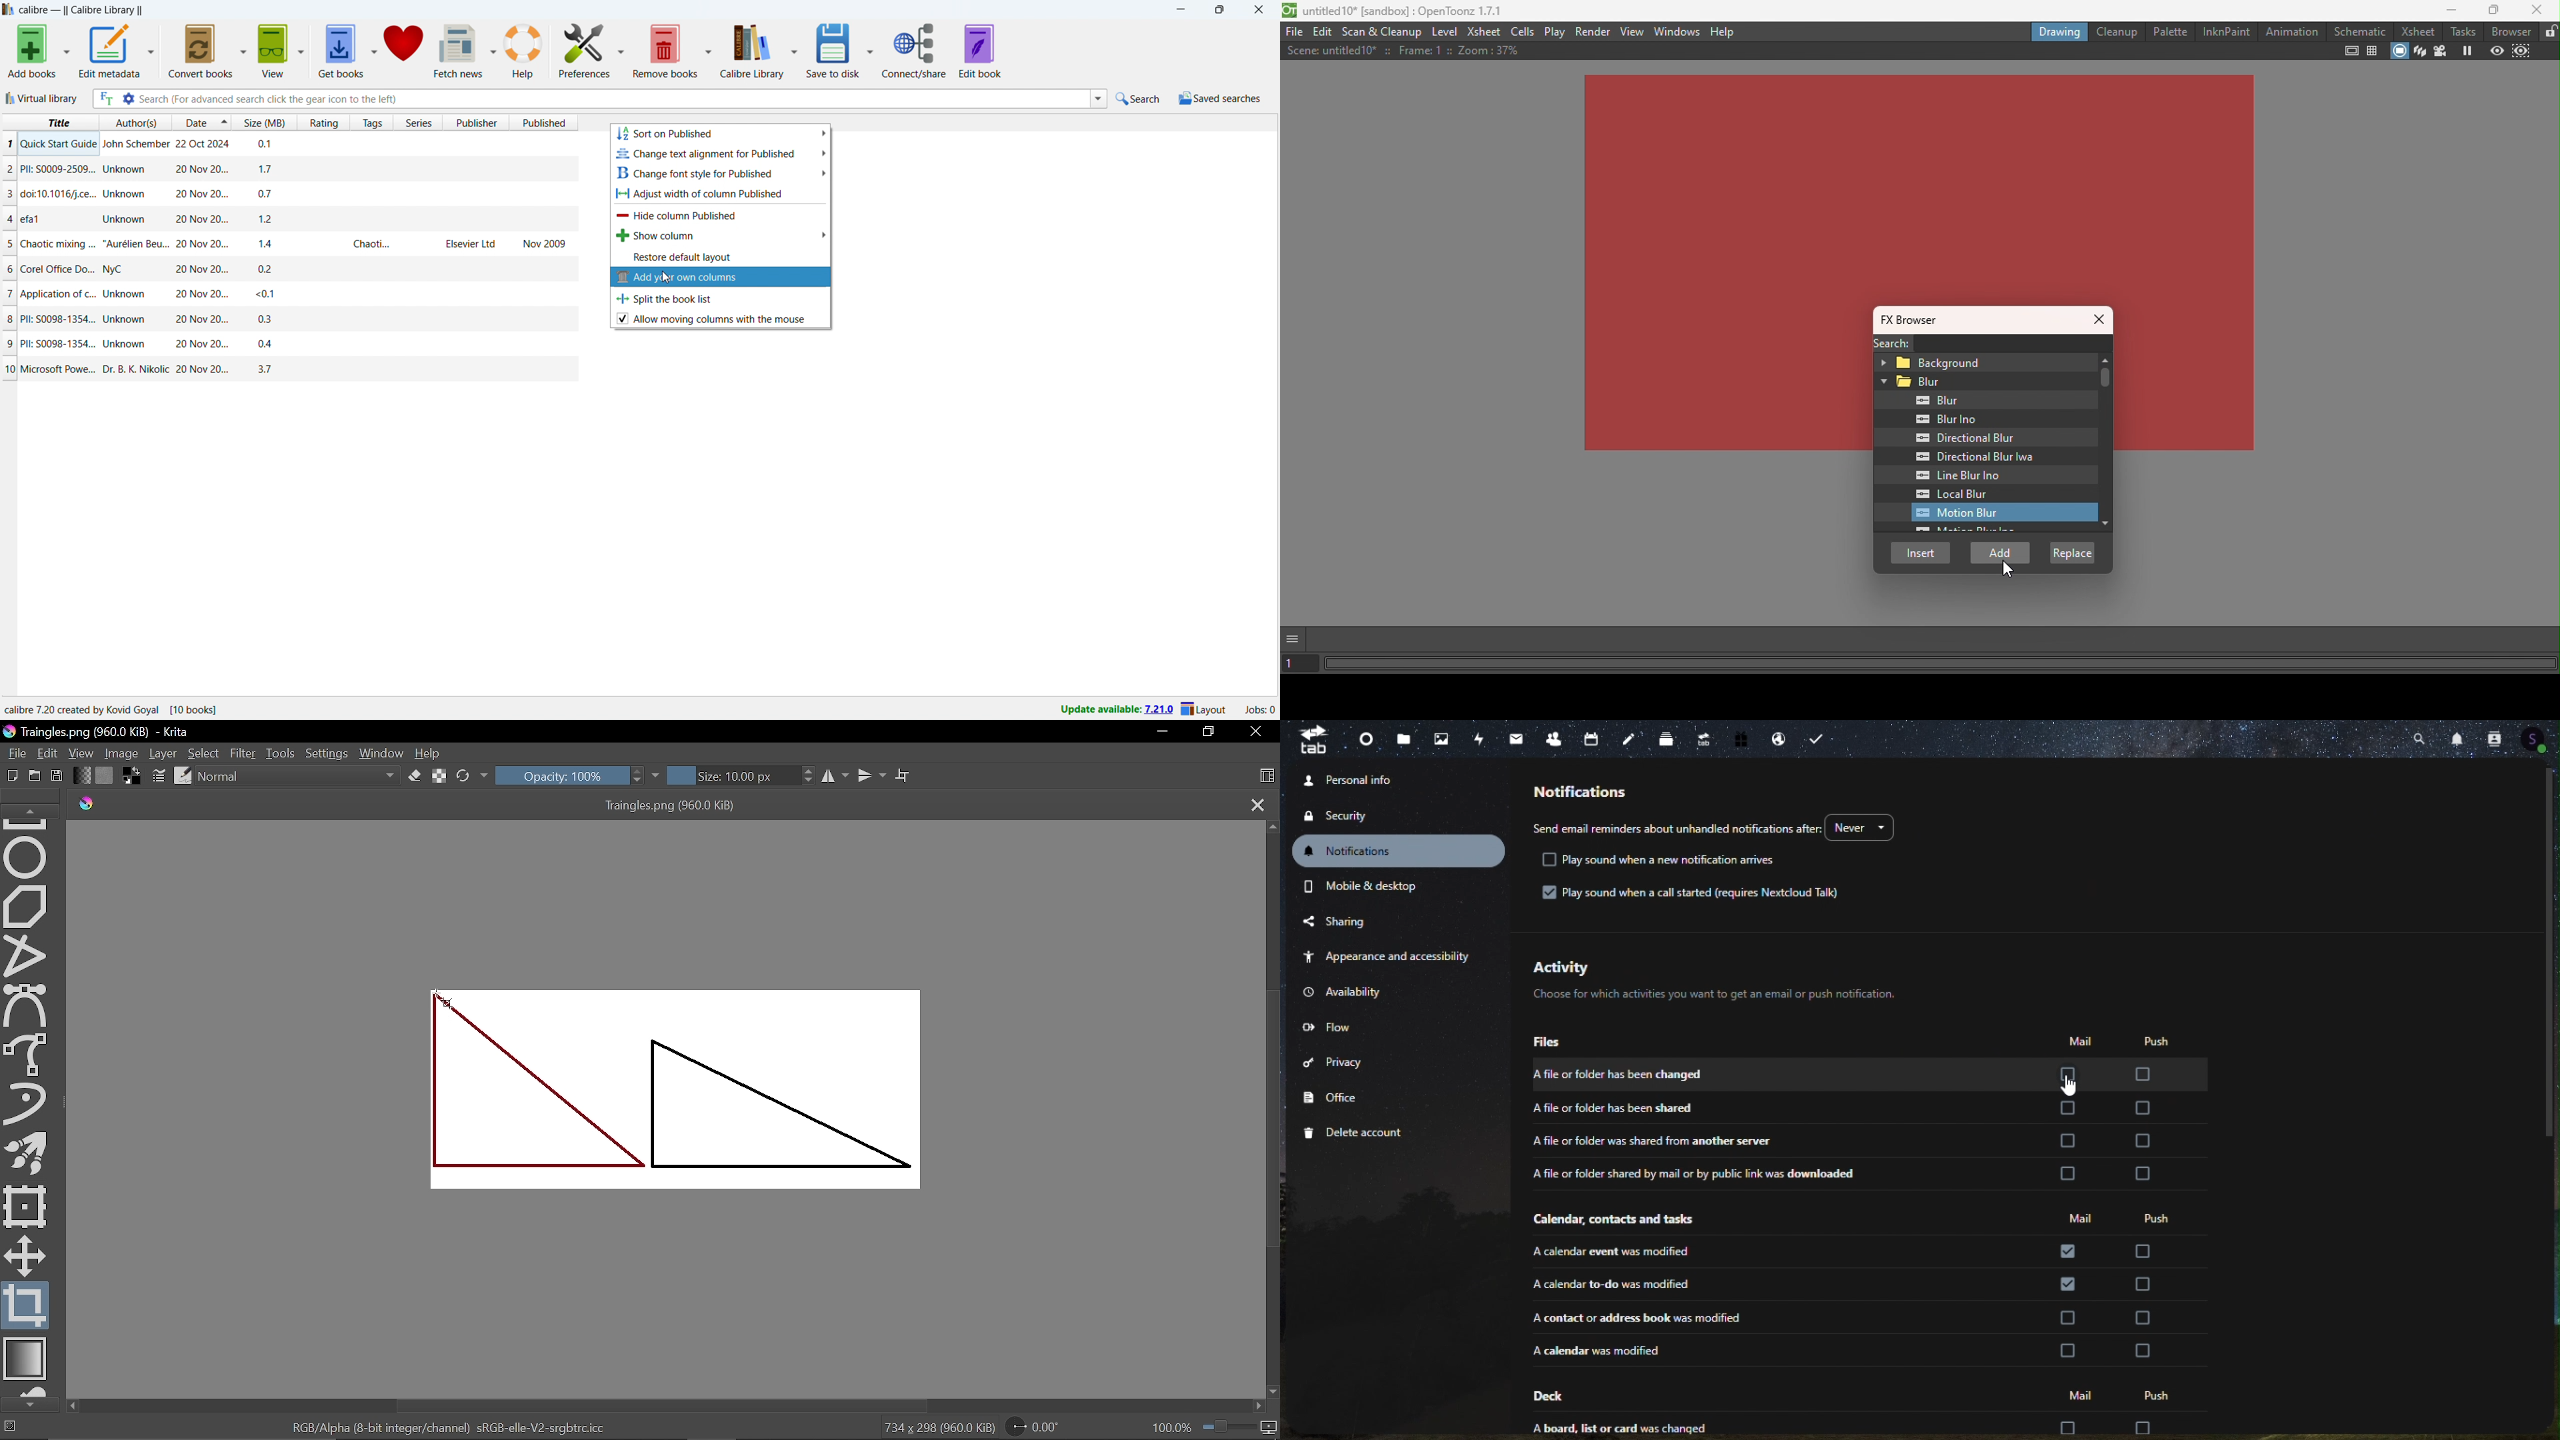 This screenshot has height=1456, width=2576. Describe the element at coordinates (341, 51) in the screenshot. I see `get books` at that location.